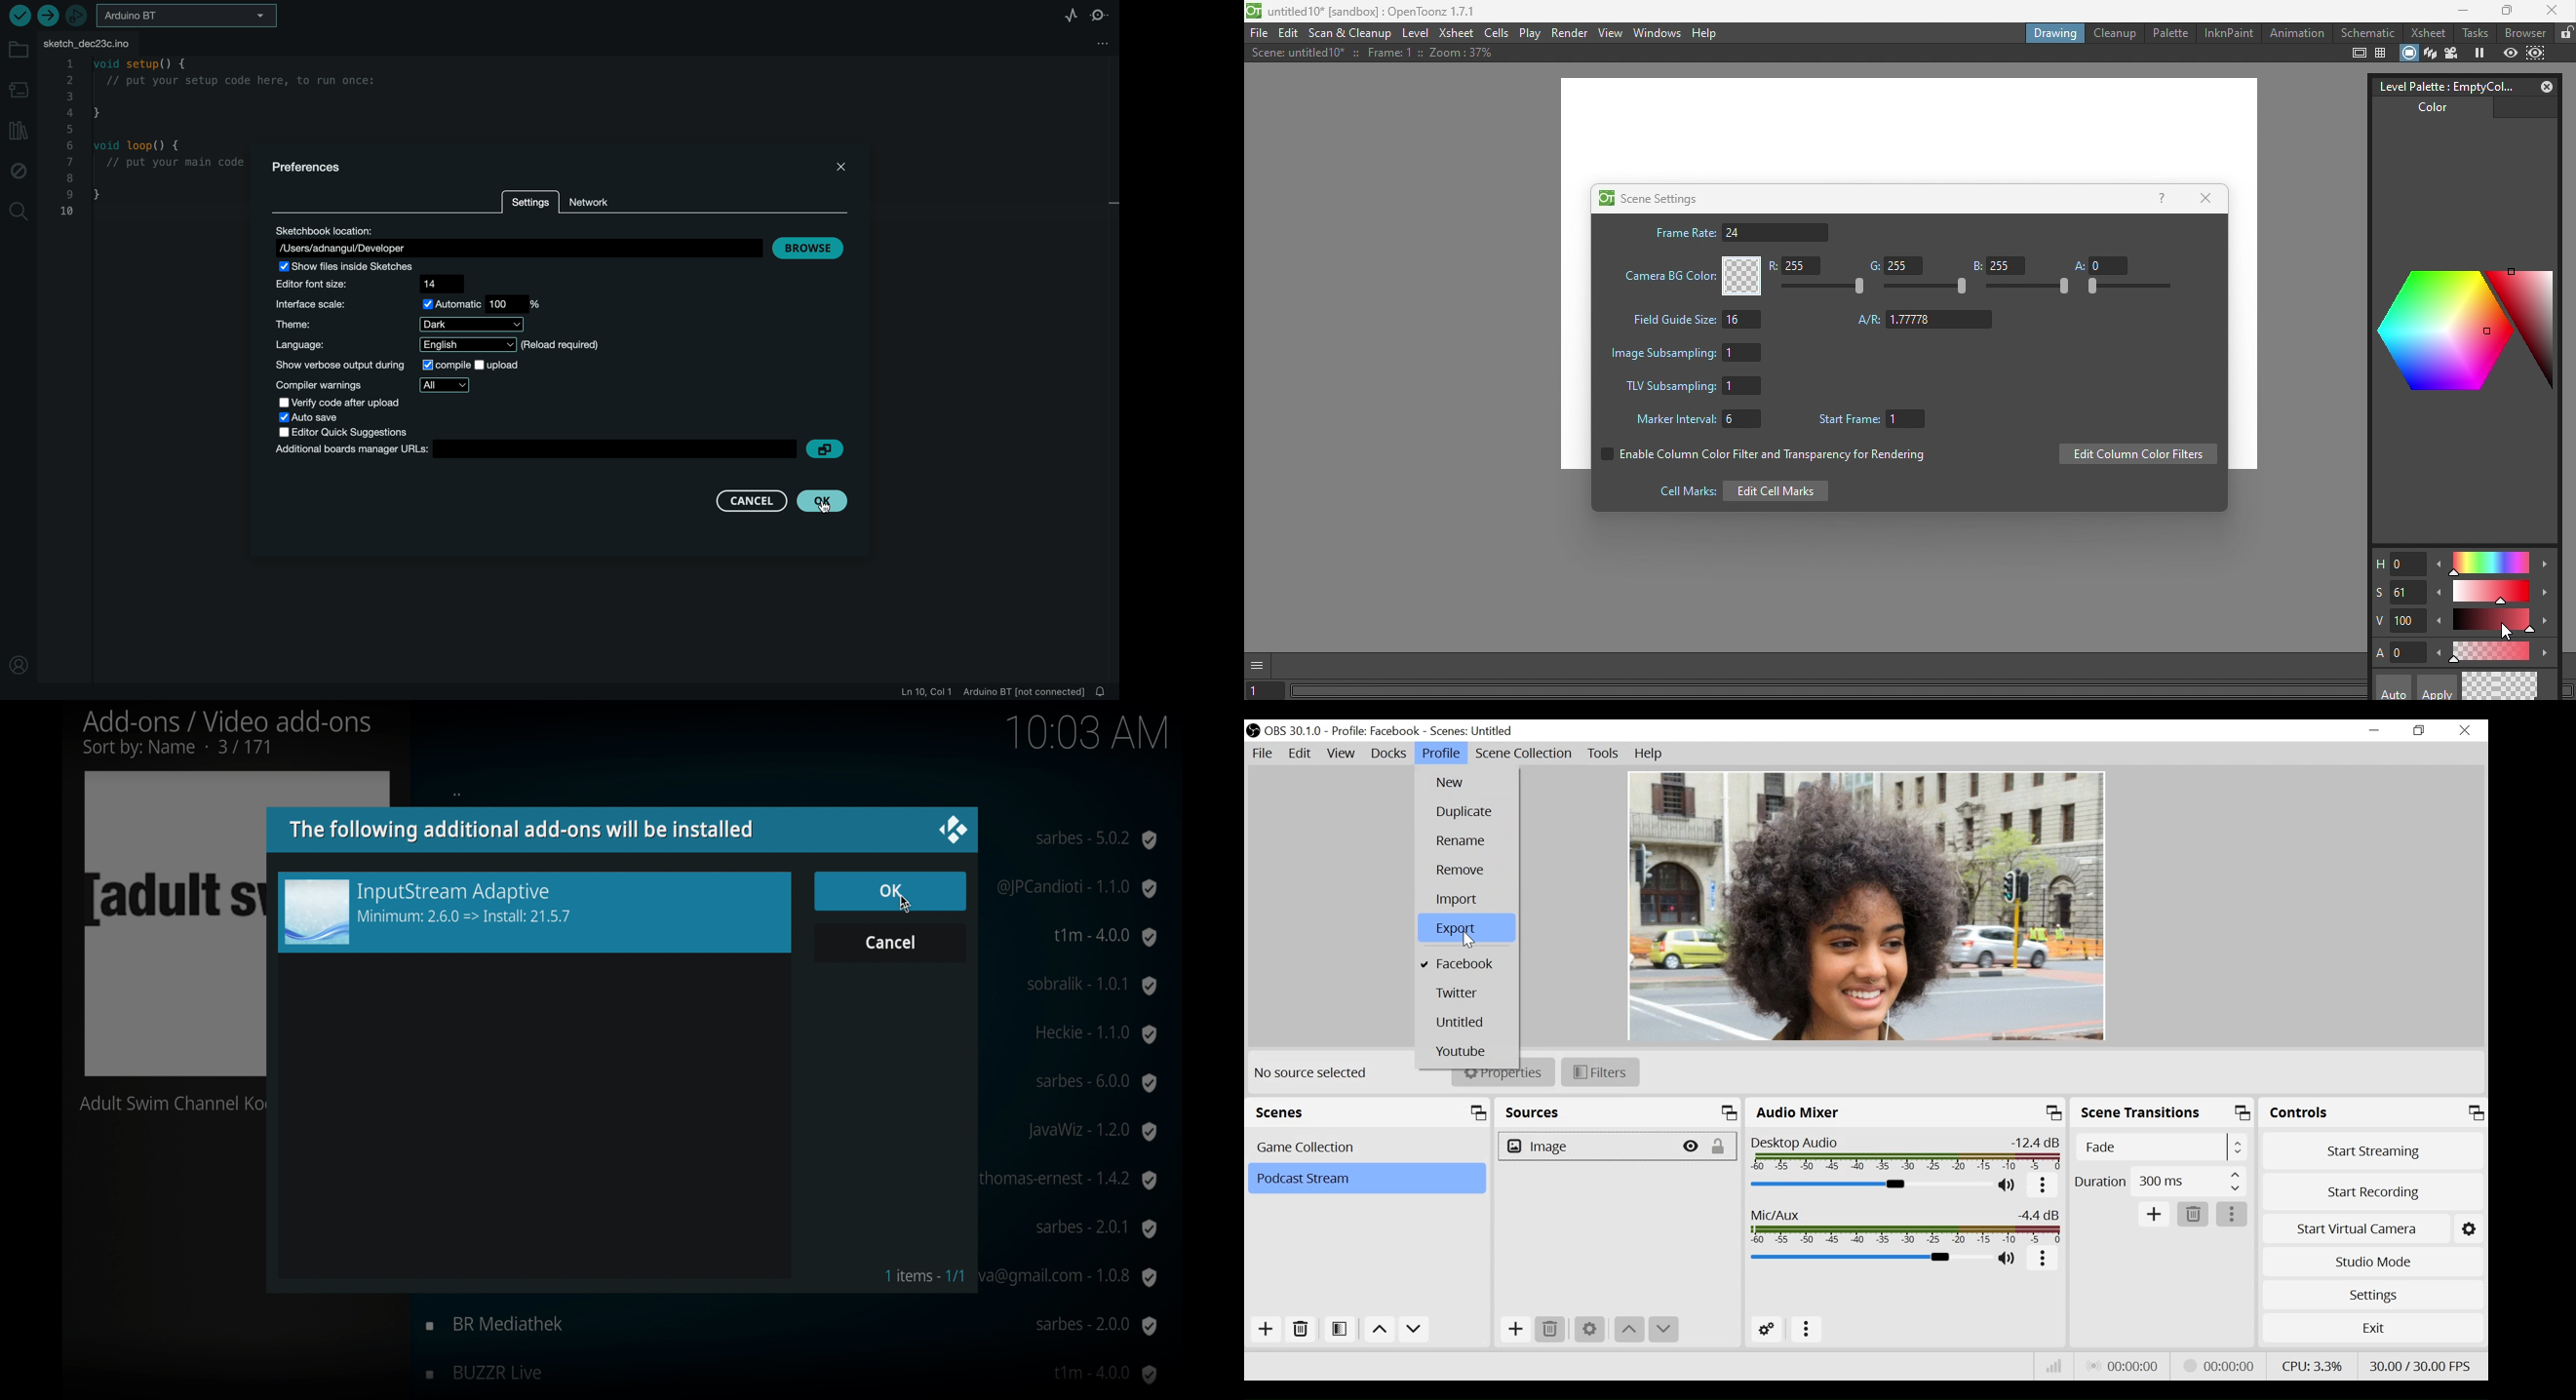 The image size is (2576, 1400). What do you see at coordinates (1080, 888) in the screenshot?
I see `5rtv` at bounding box center [1080, 888].